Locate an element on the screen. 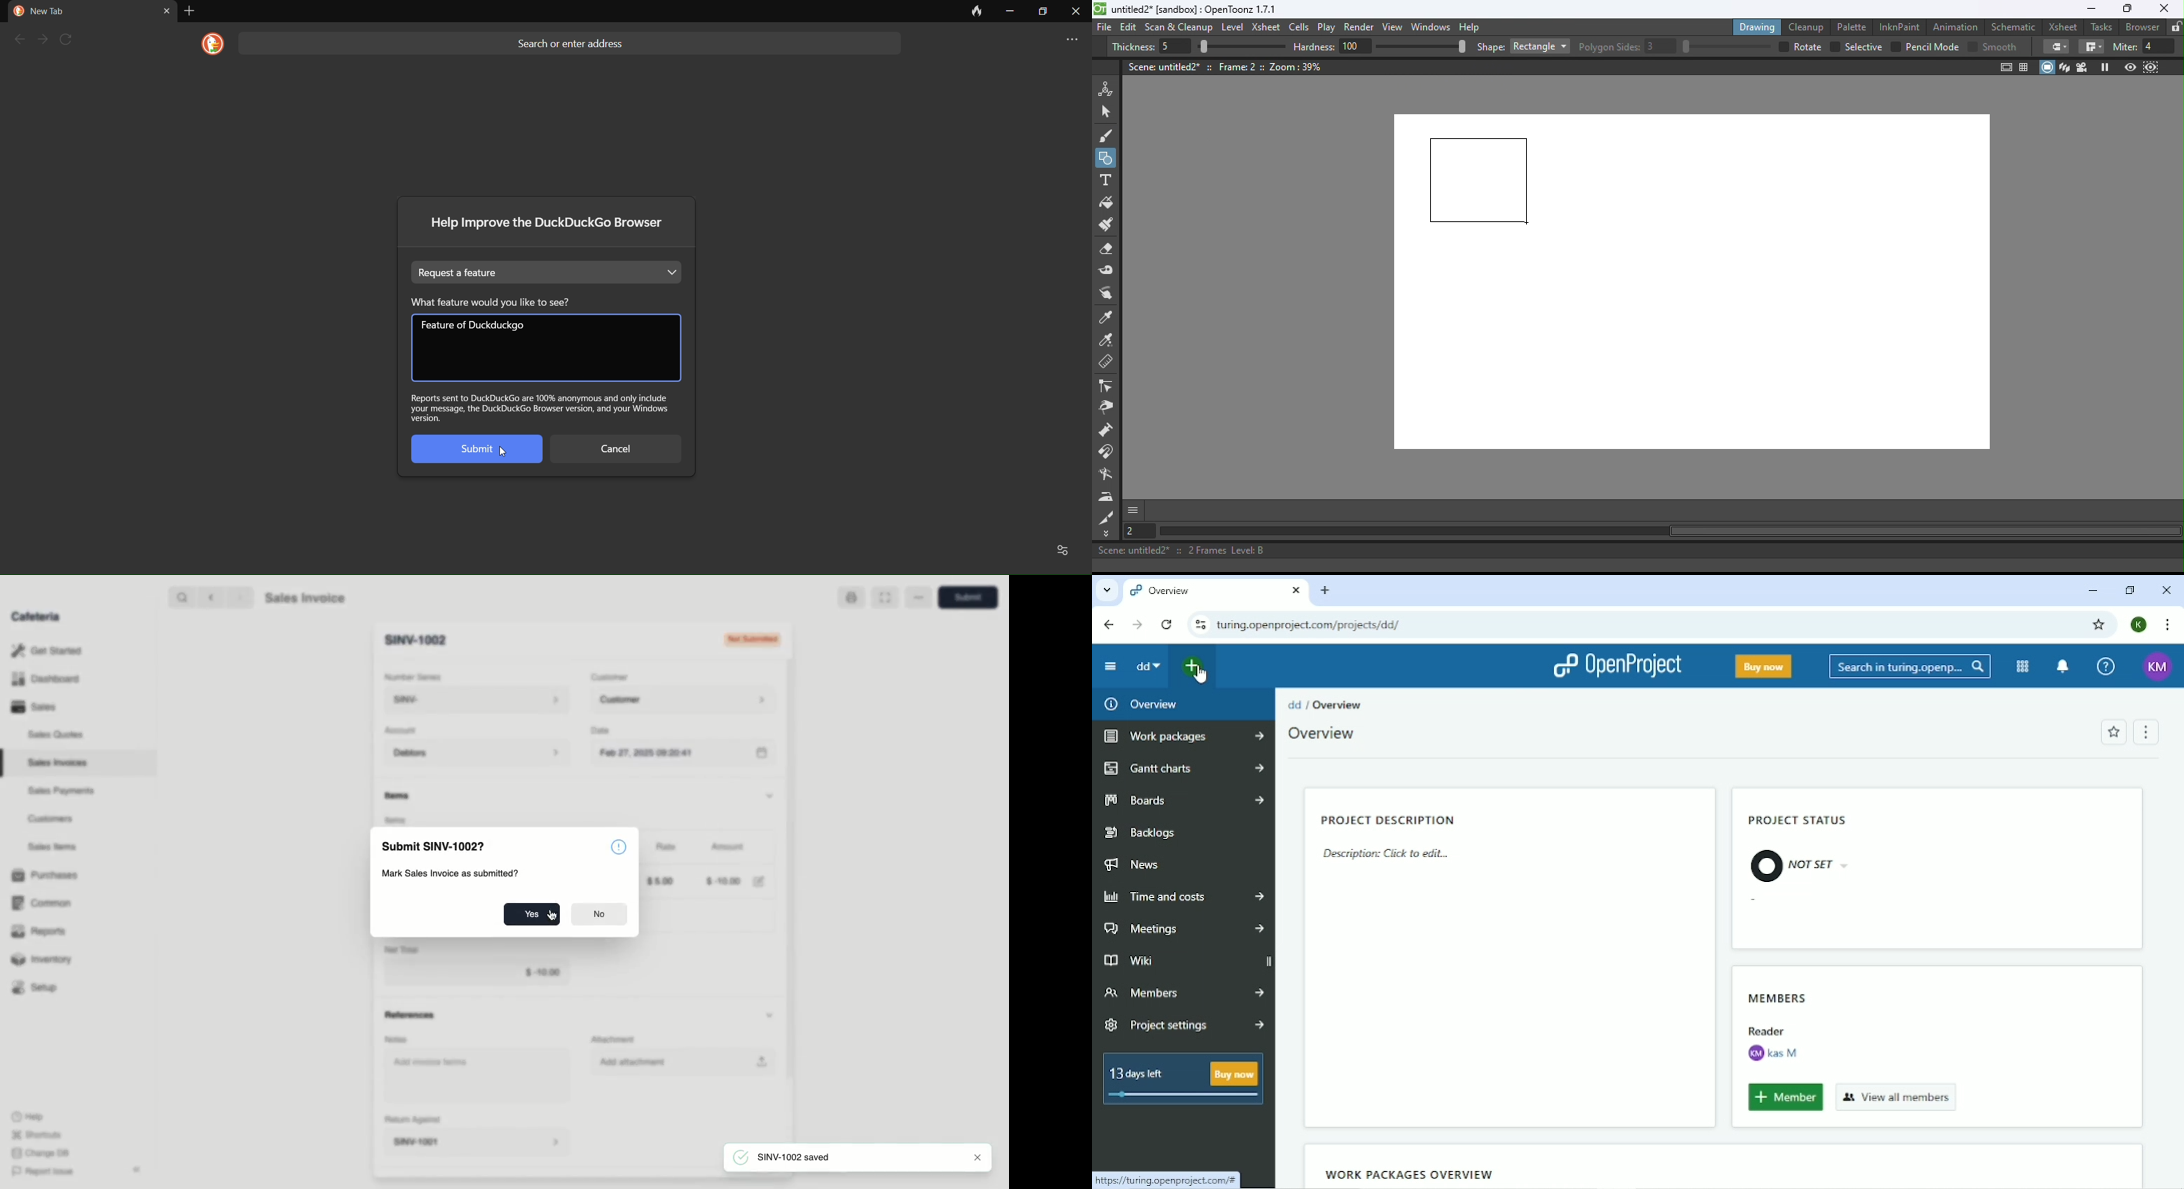  Yes is located at coordinates (528, 914).